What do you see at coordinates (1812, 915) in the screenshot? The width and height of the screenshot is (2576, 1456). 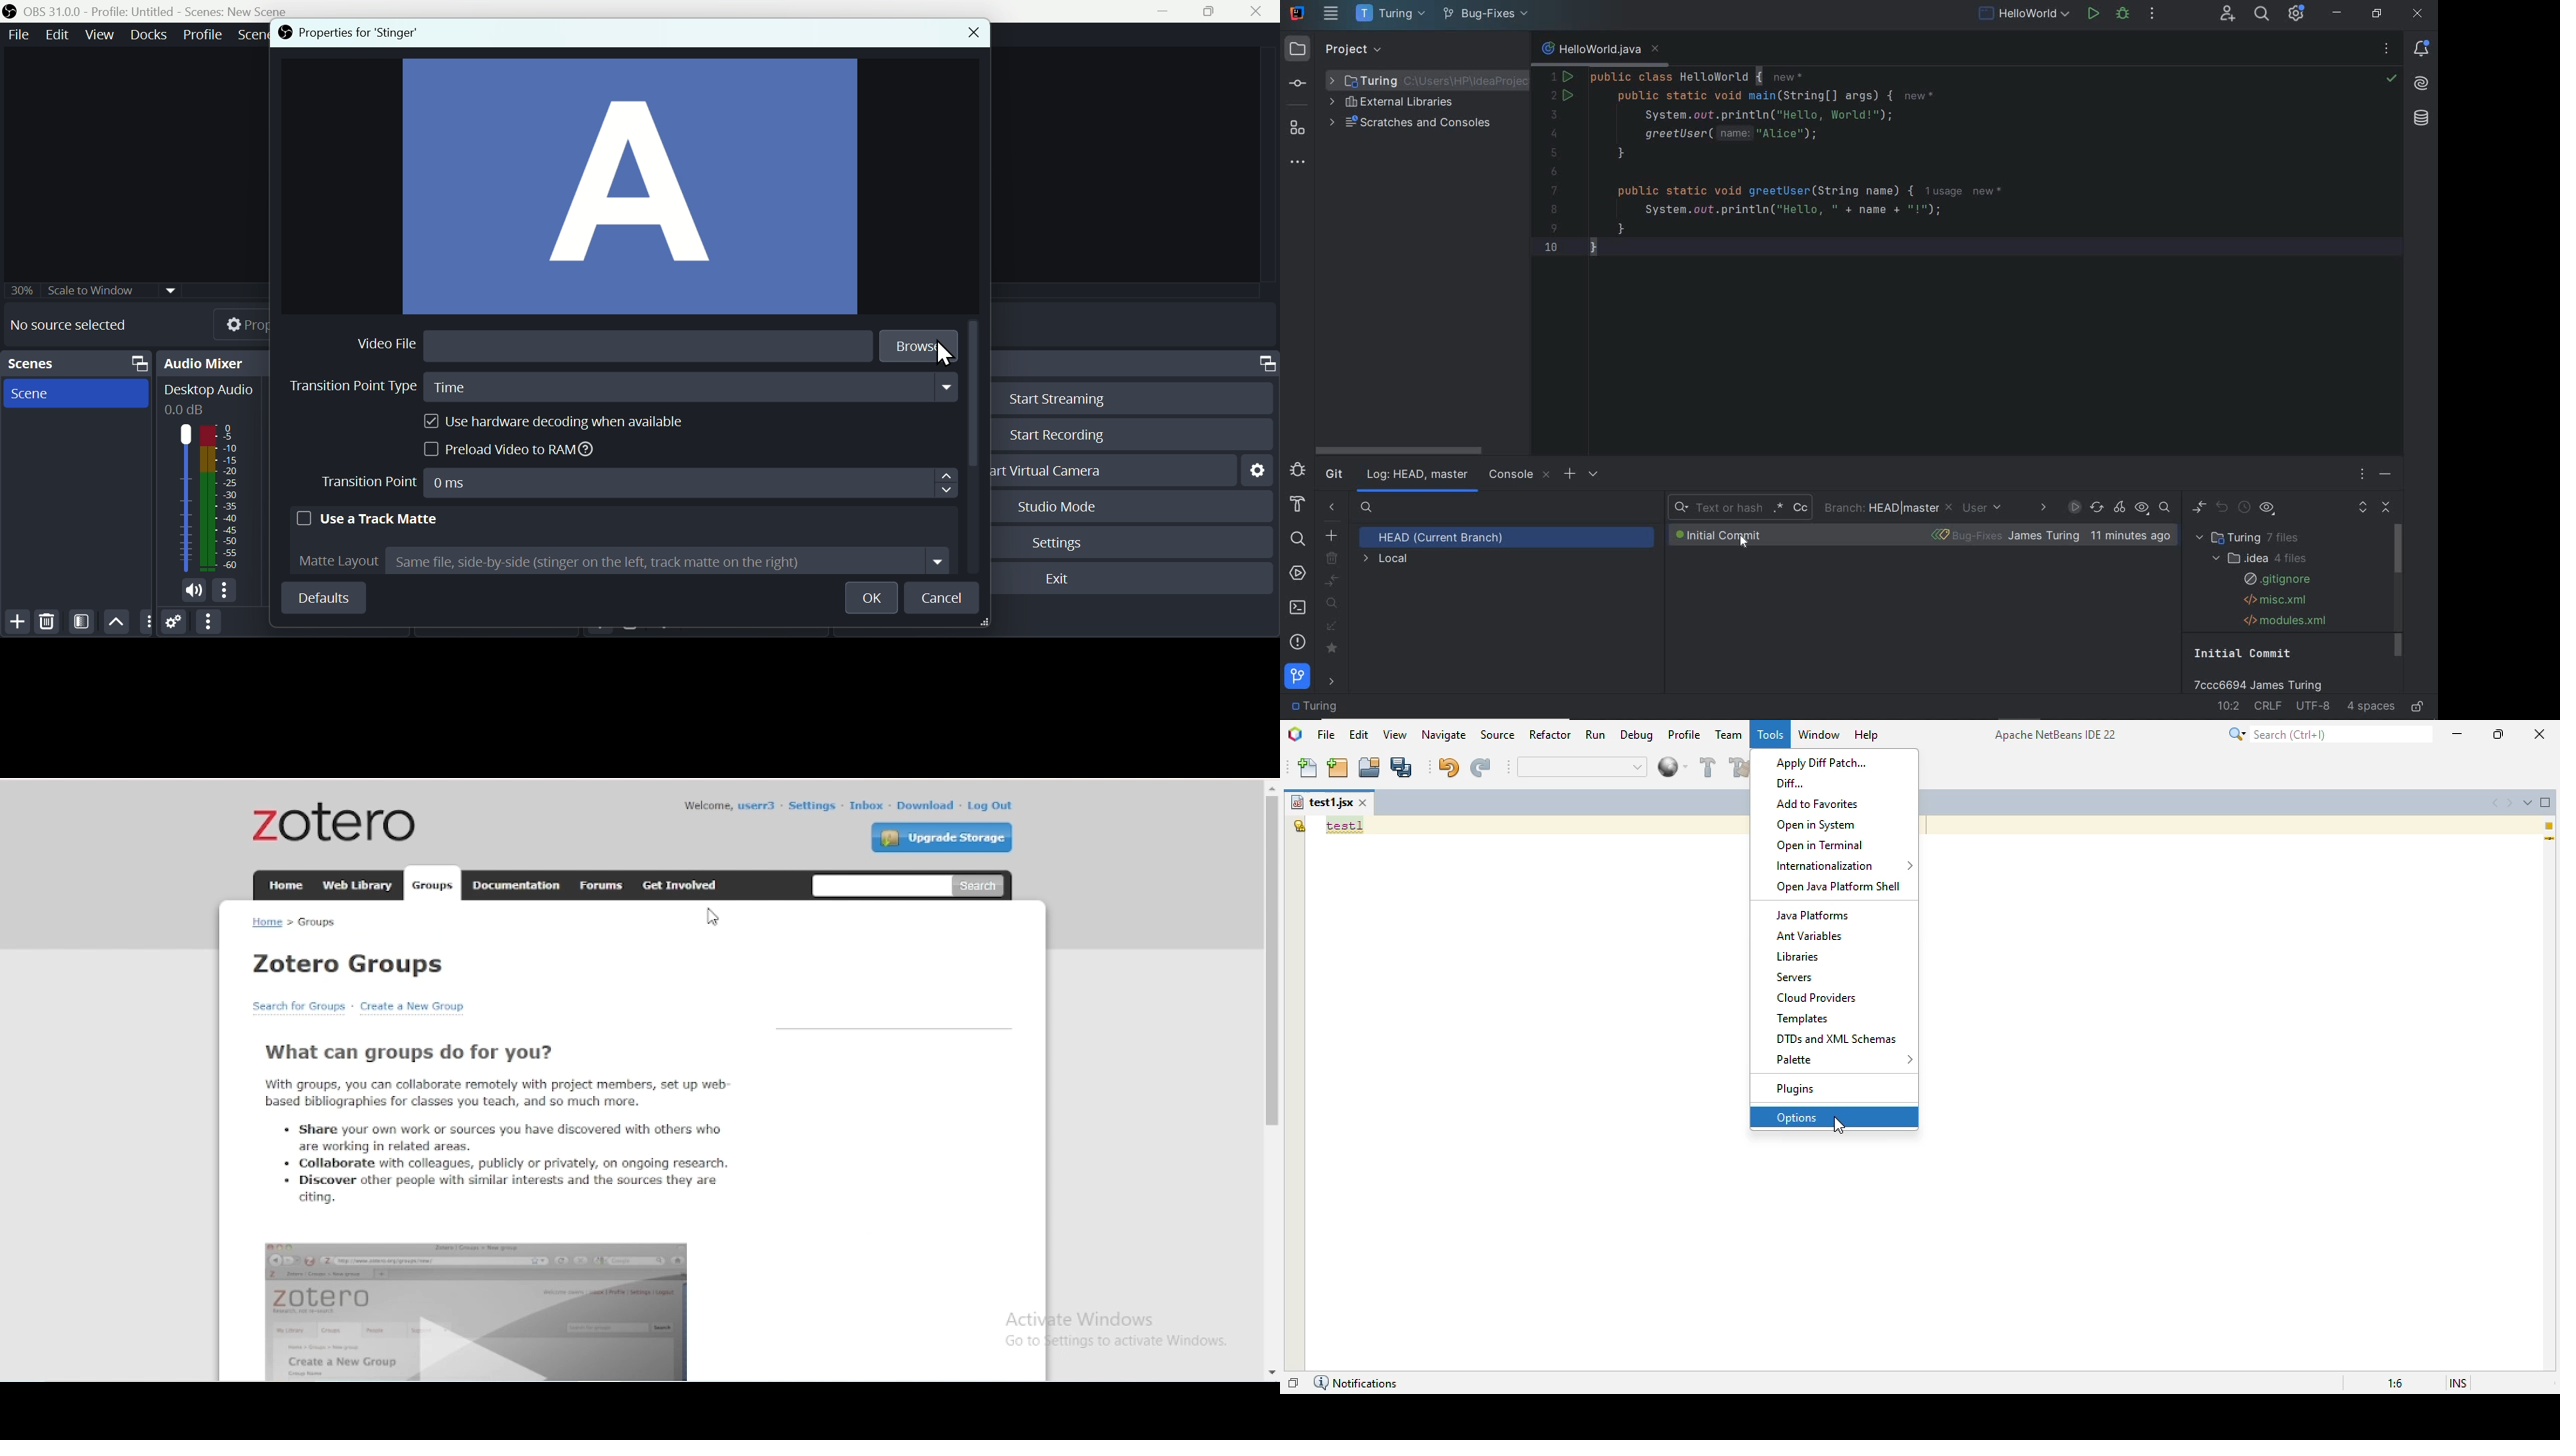 I see `java platforms` at bounding box center [1812, 915].